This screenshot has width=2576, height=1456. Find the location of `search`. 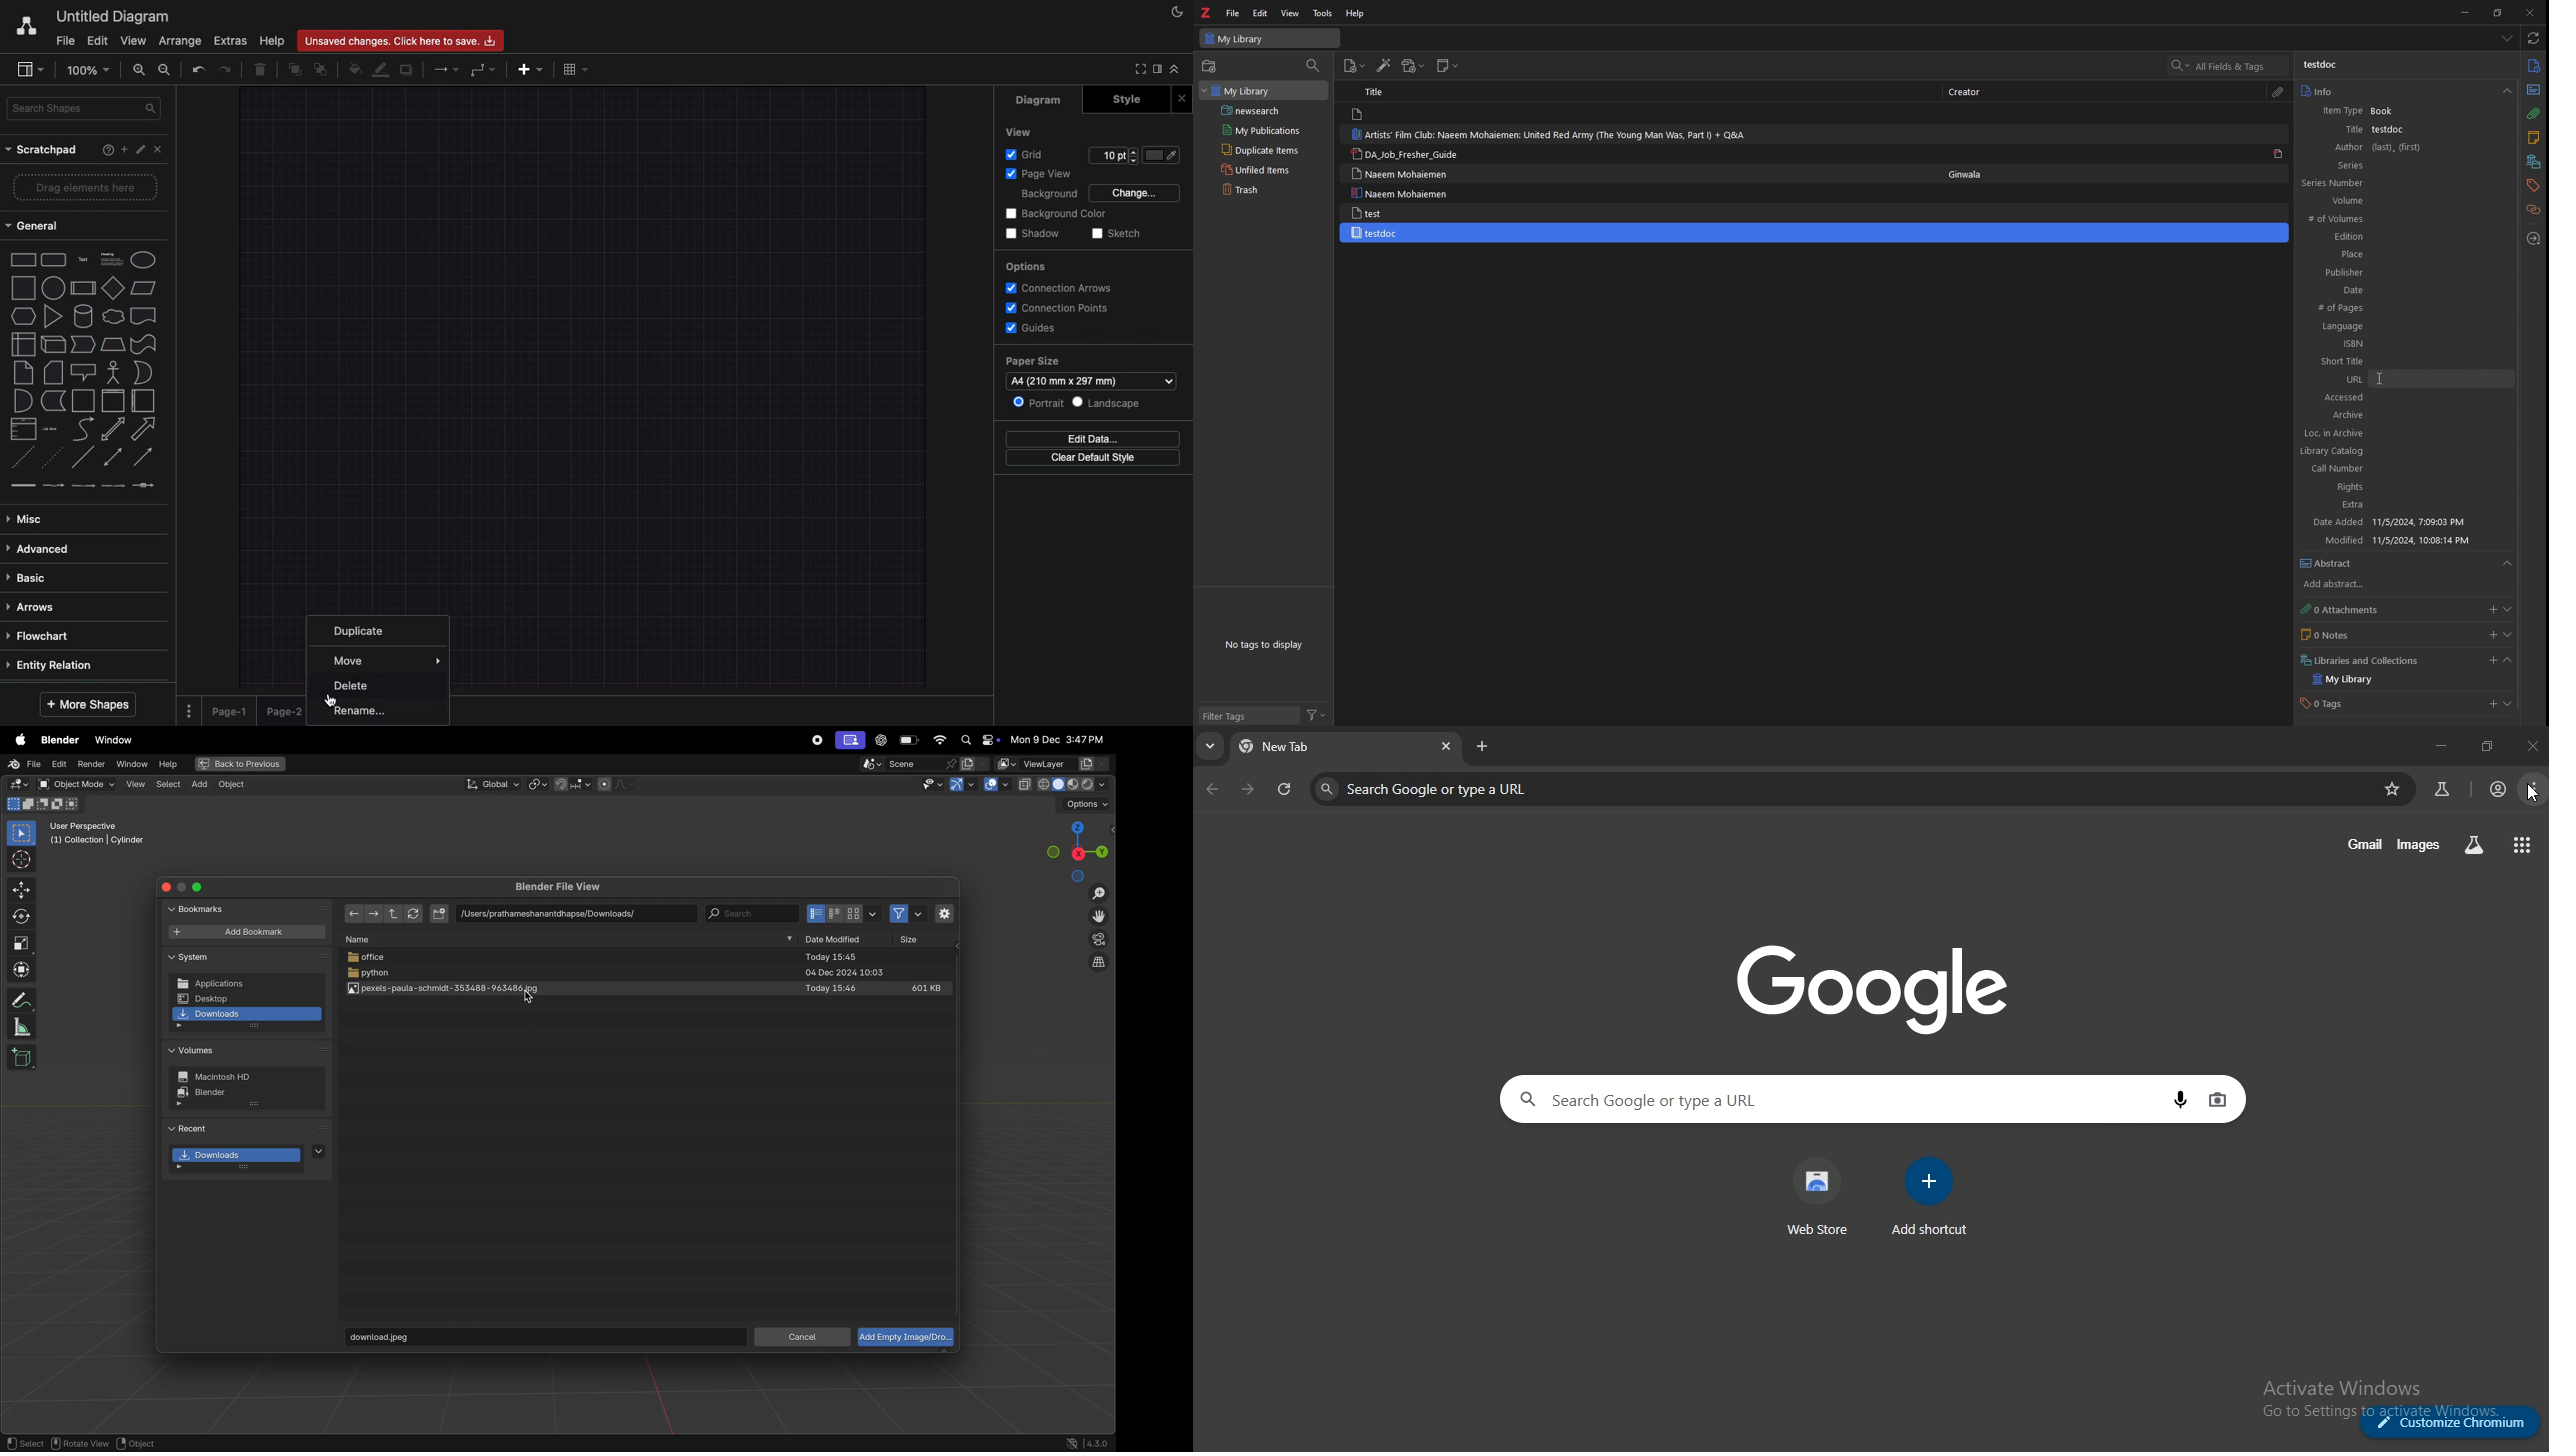

search is located at coordinates (2232, 65).